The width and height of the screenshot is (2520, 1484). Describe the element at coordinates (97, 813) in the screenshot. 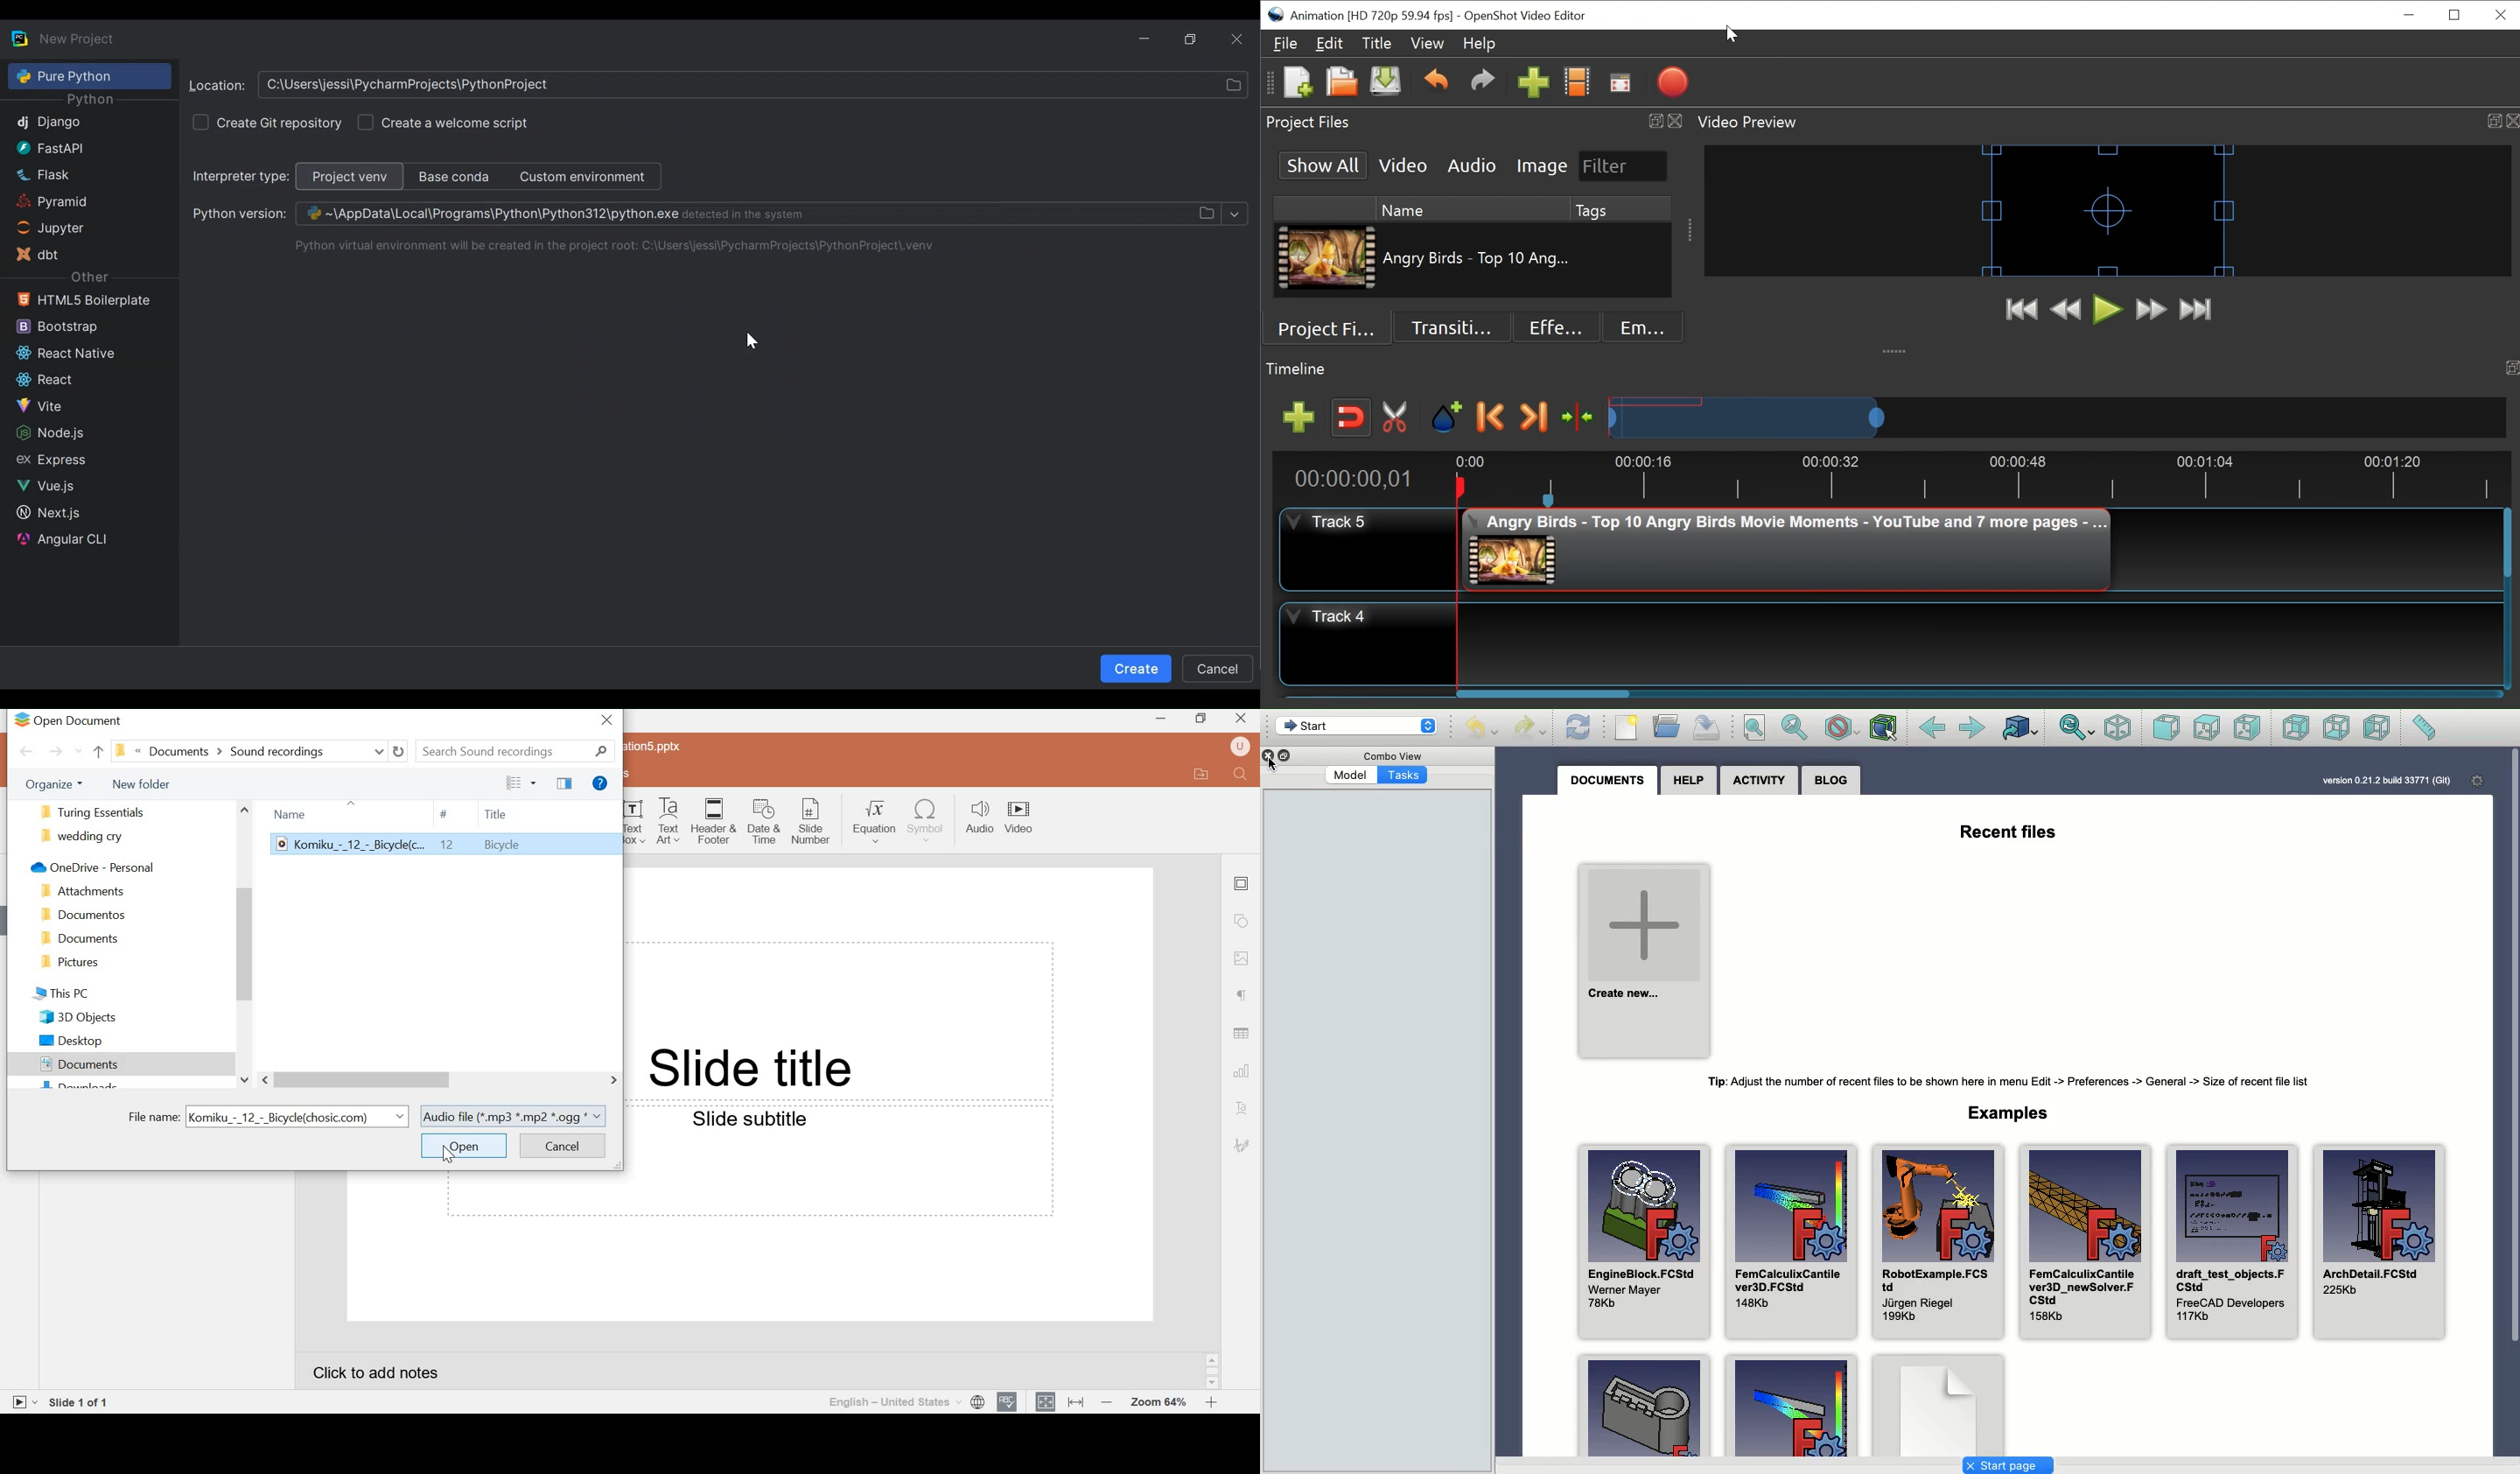

I see `turing essentials folder` at that location.